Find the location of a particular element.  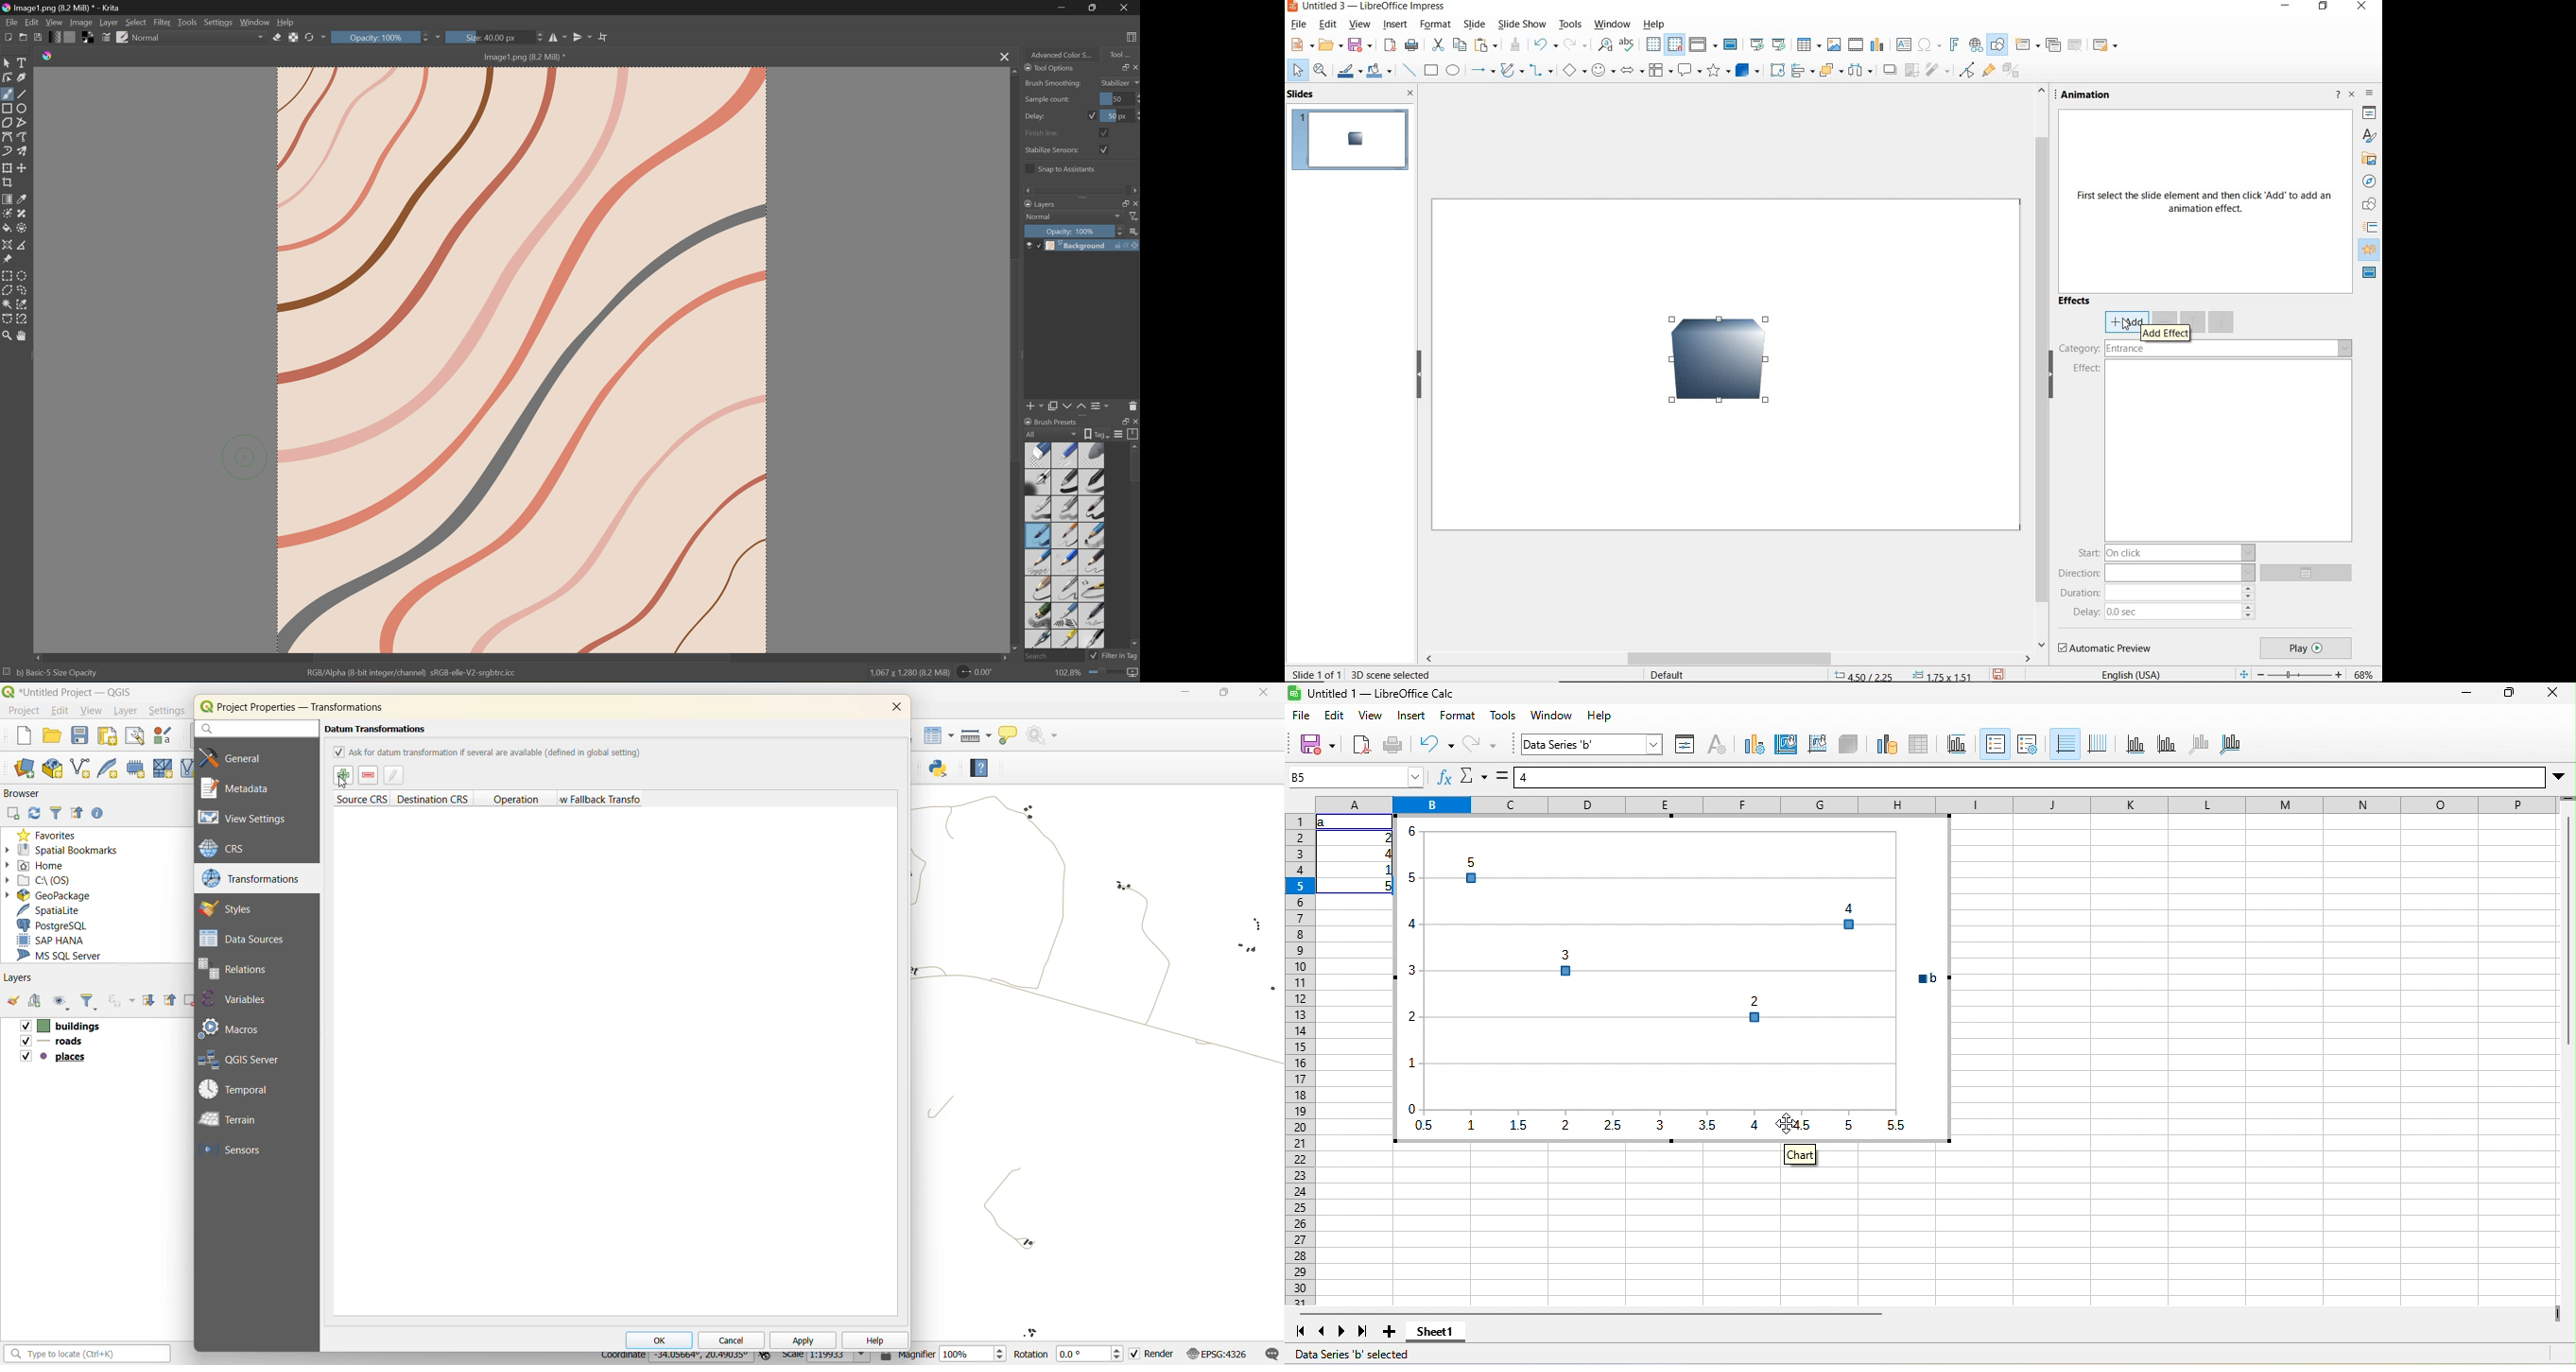

crs is located at coordinates (1220, 1354).